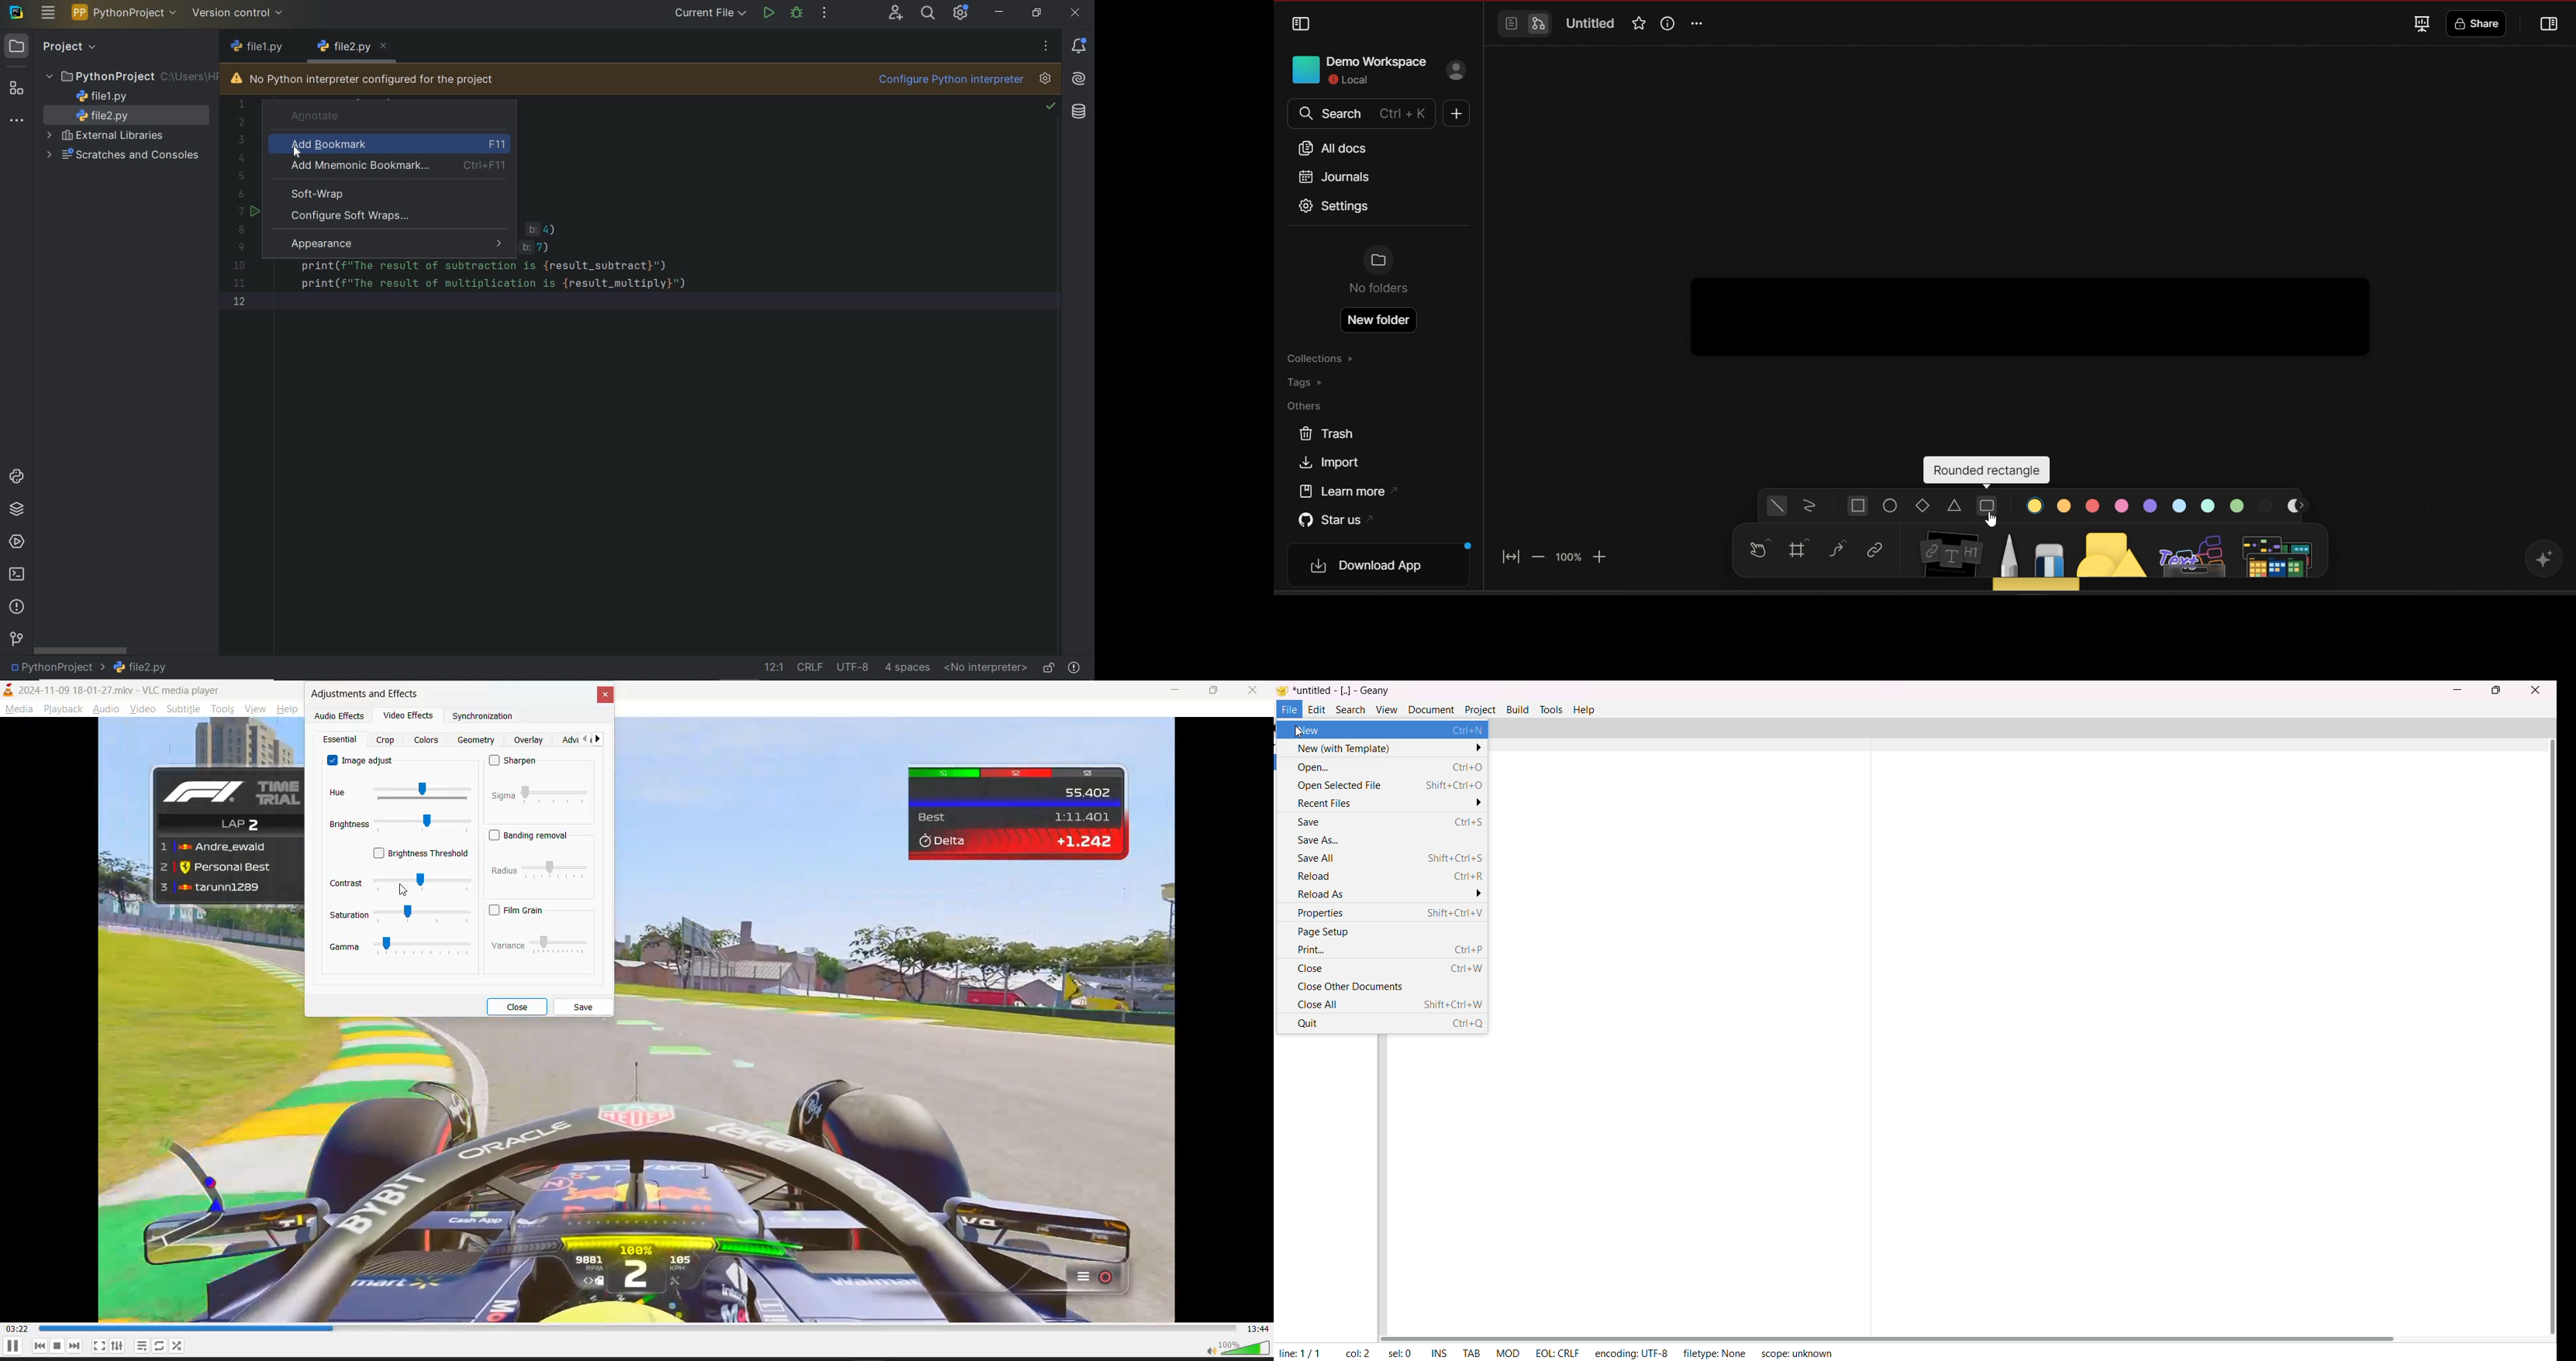  What do you see at coordinates (1301, 24) in the screenshot?
I see `collapse sidebar` at bounding box center [1301, 24].